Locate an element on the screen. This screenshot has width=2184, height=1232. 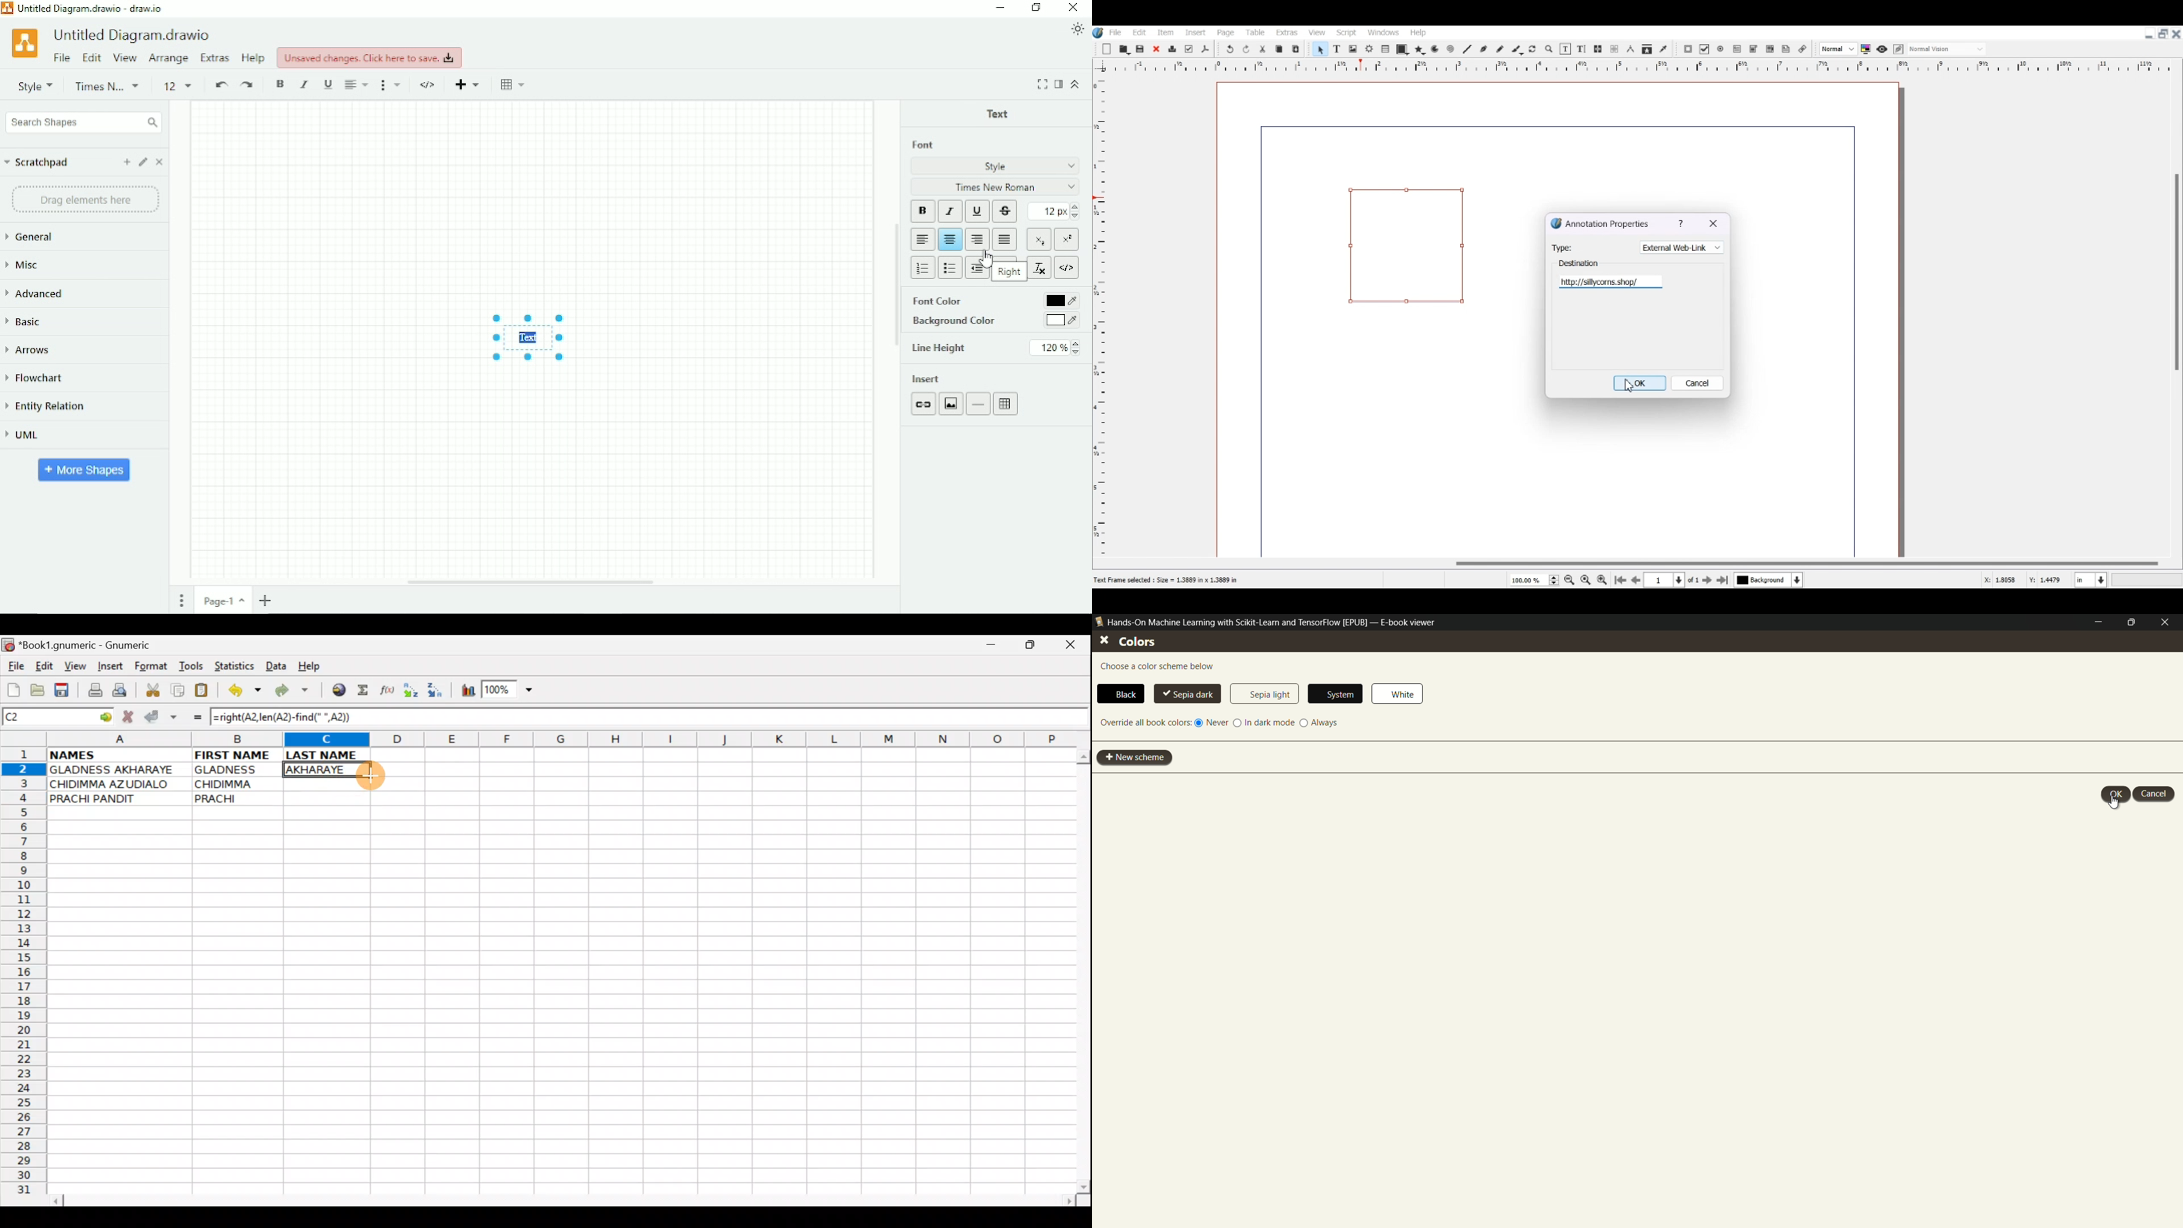
UnLink text Frame is located at coordinates (1615, 49).